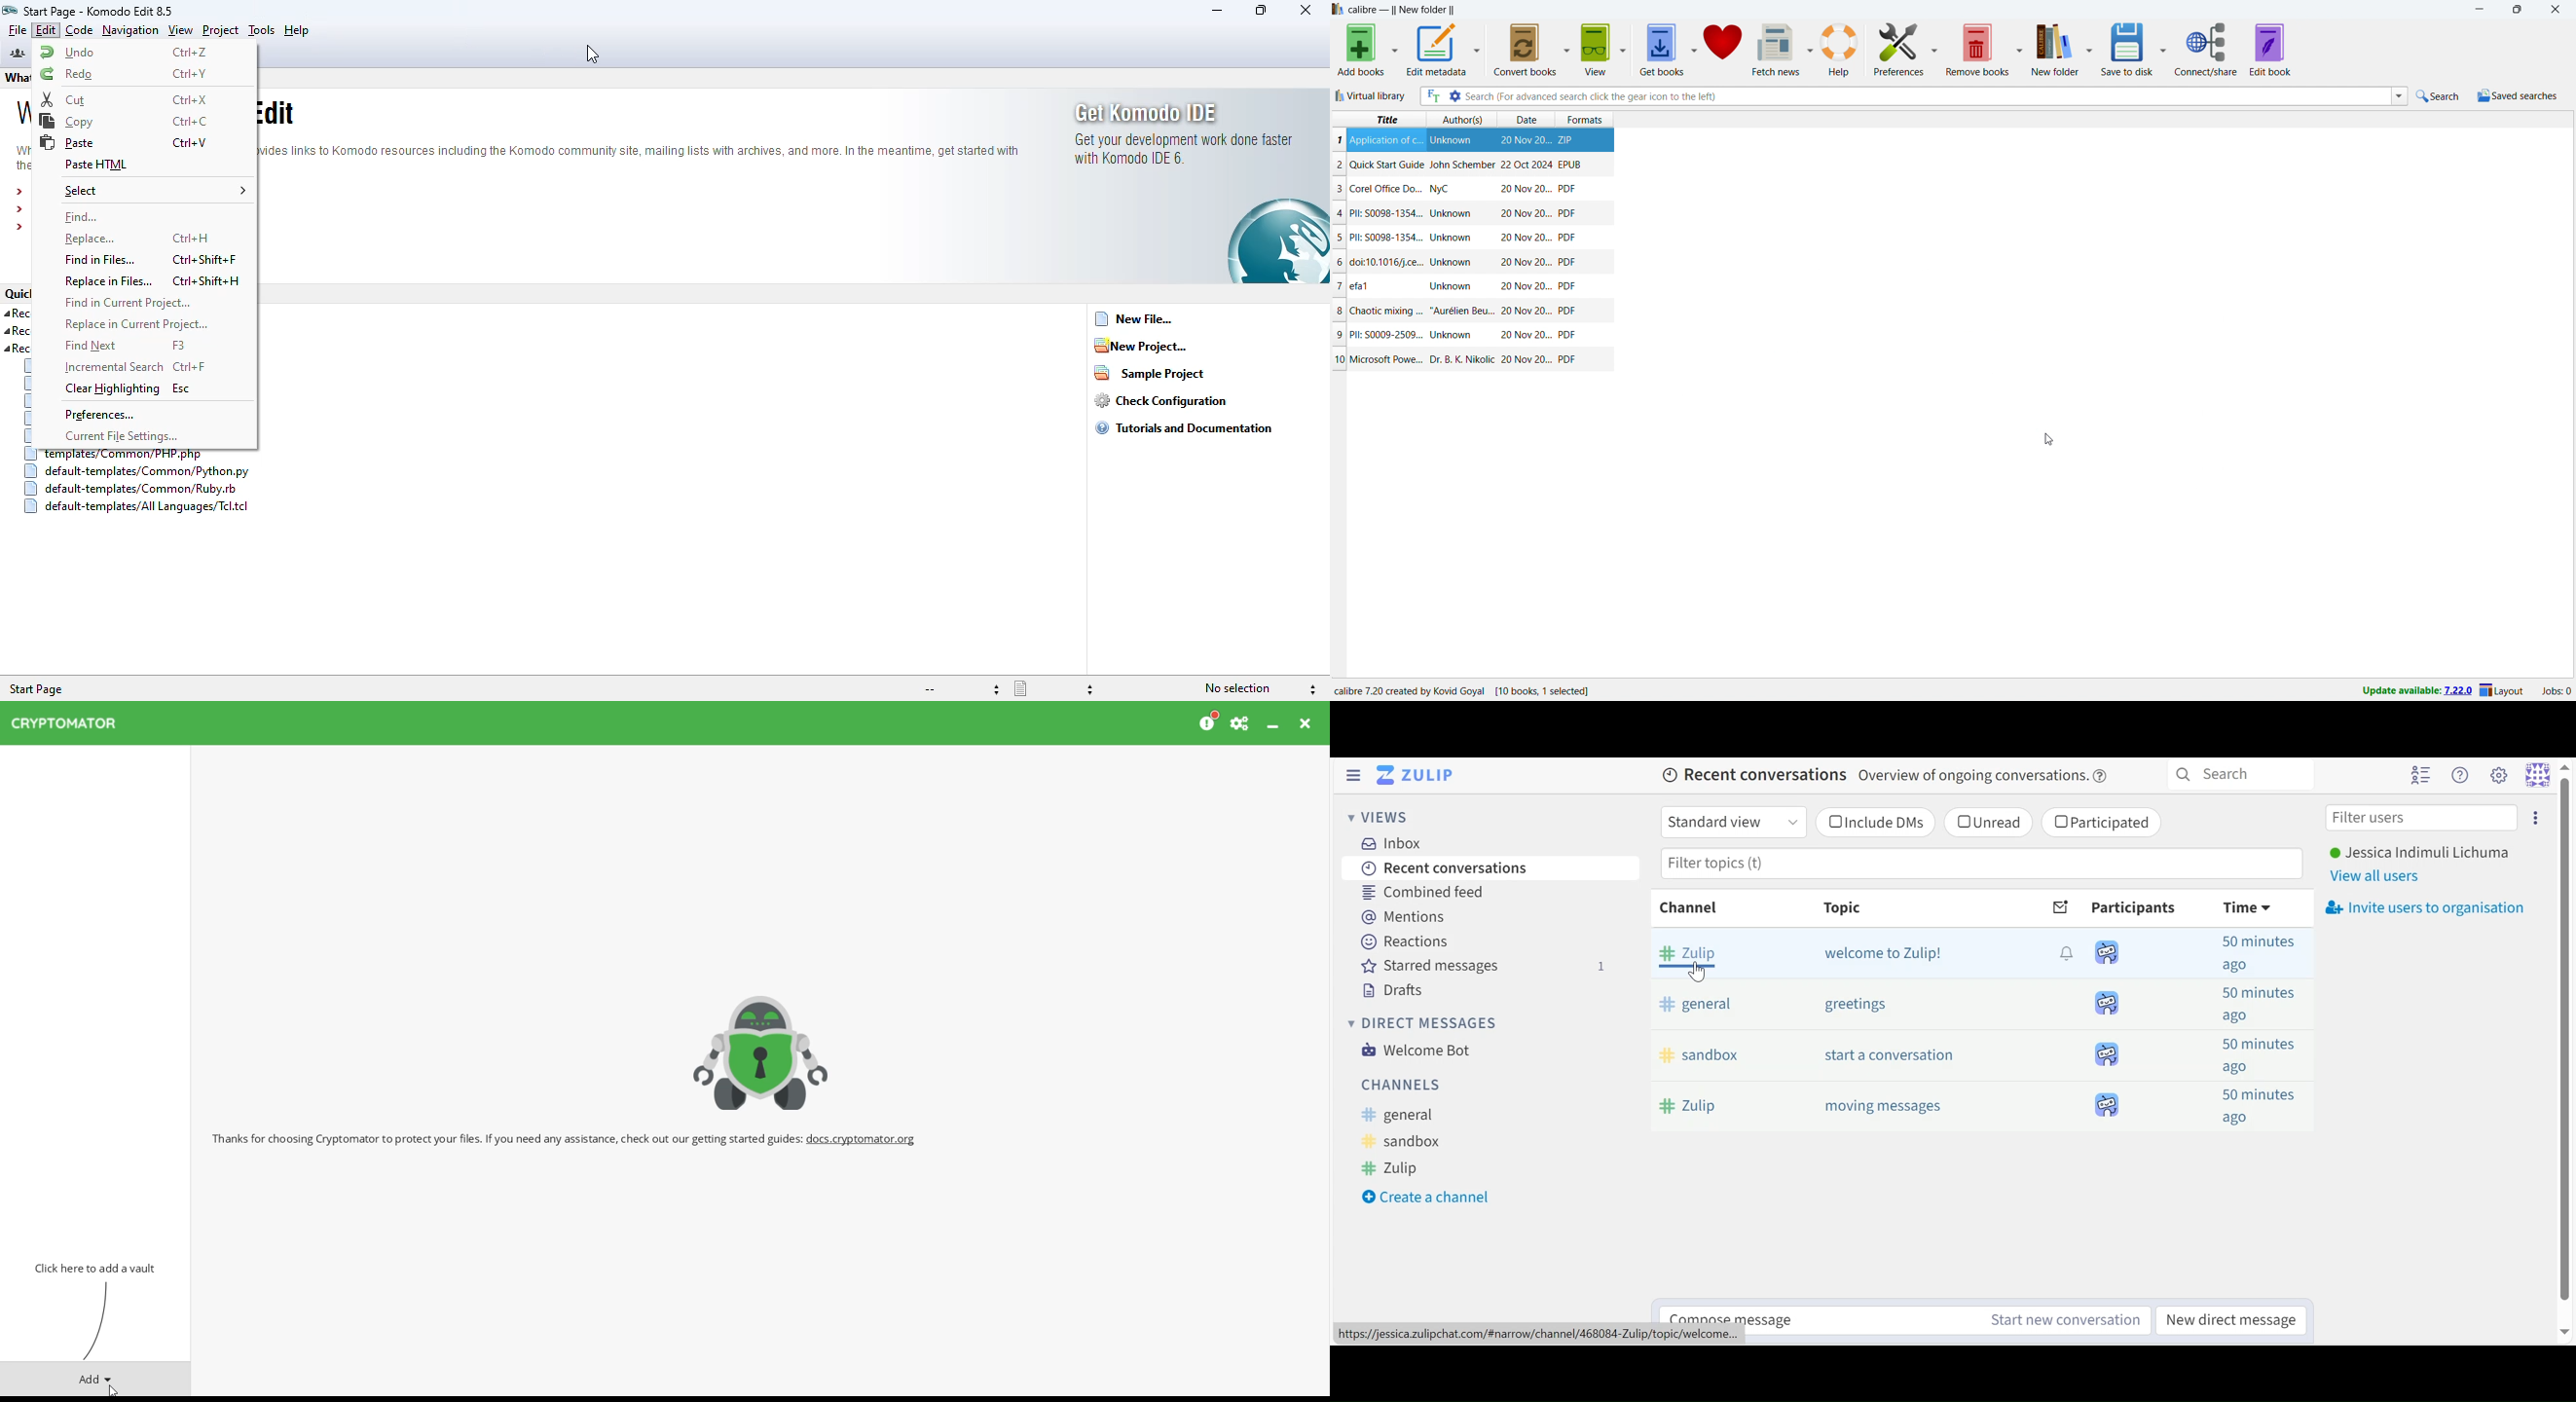  What do you see at coordinates (1416, 1051) in the screenshot?
I see `Welcome Bot` at bounding box center [1416, 1051].